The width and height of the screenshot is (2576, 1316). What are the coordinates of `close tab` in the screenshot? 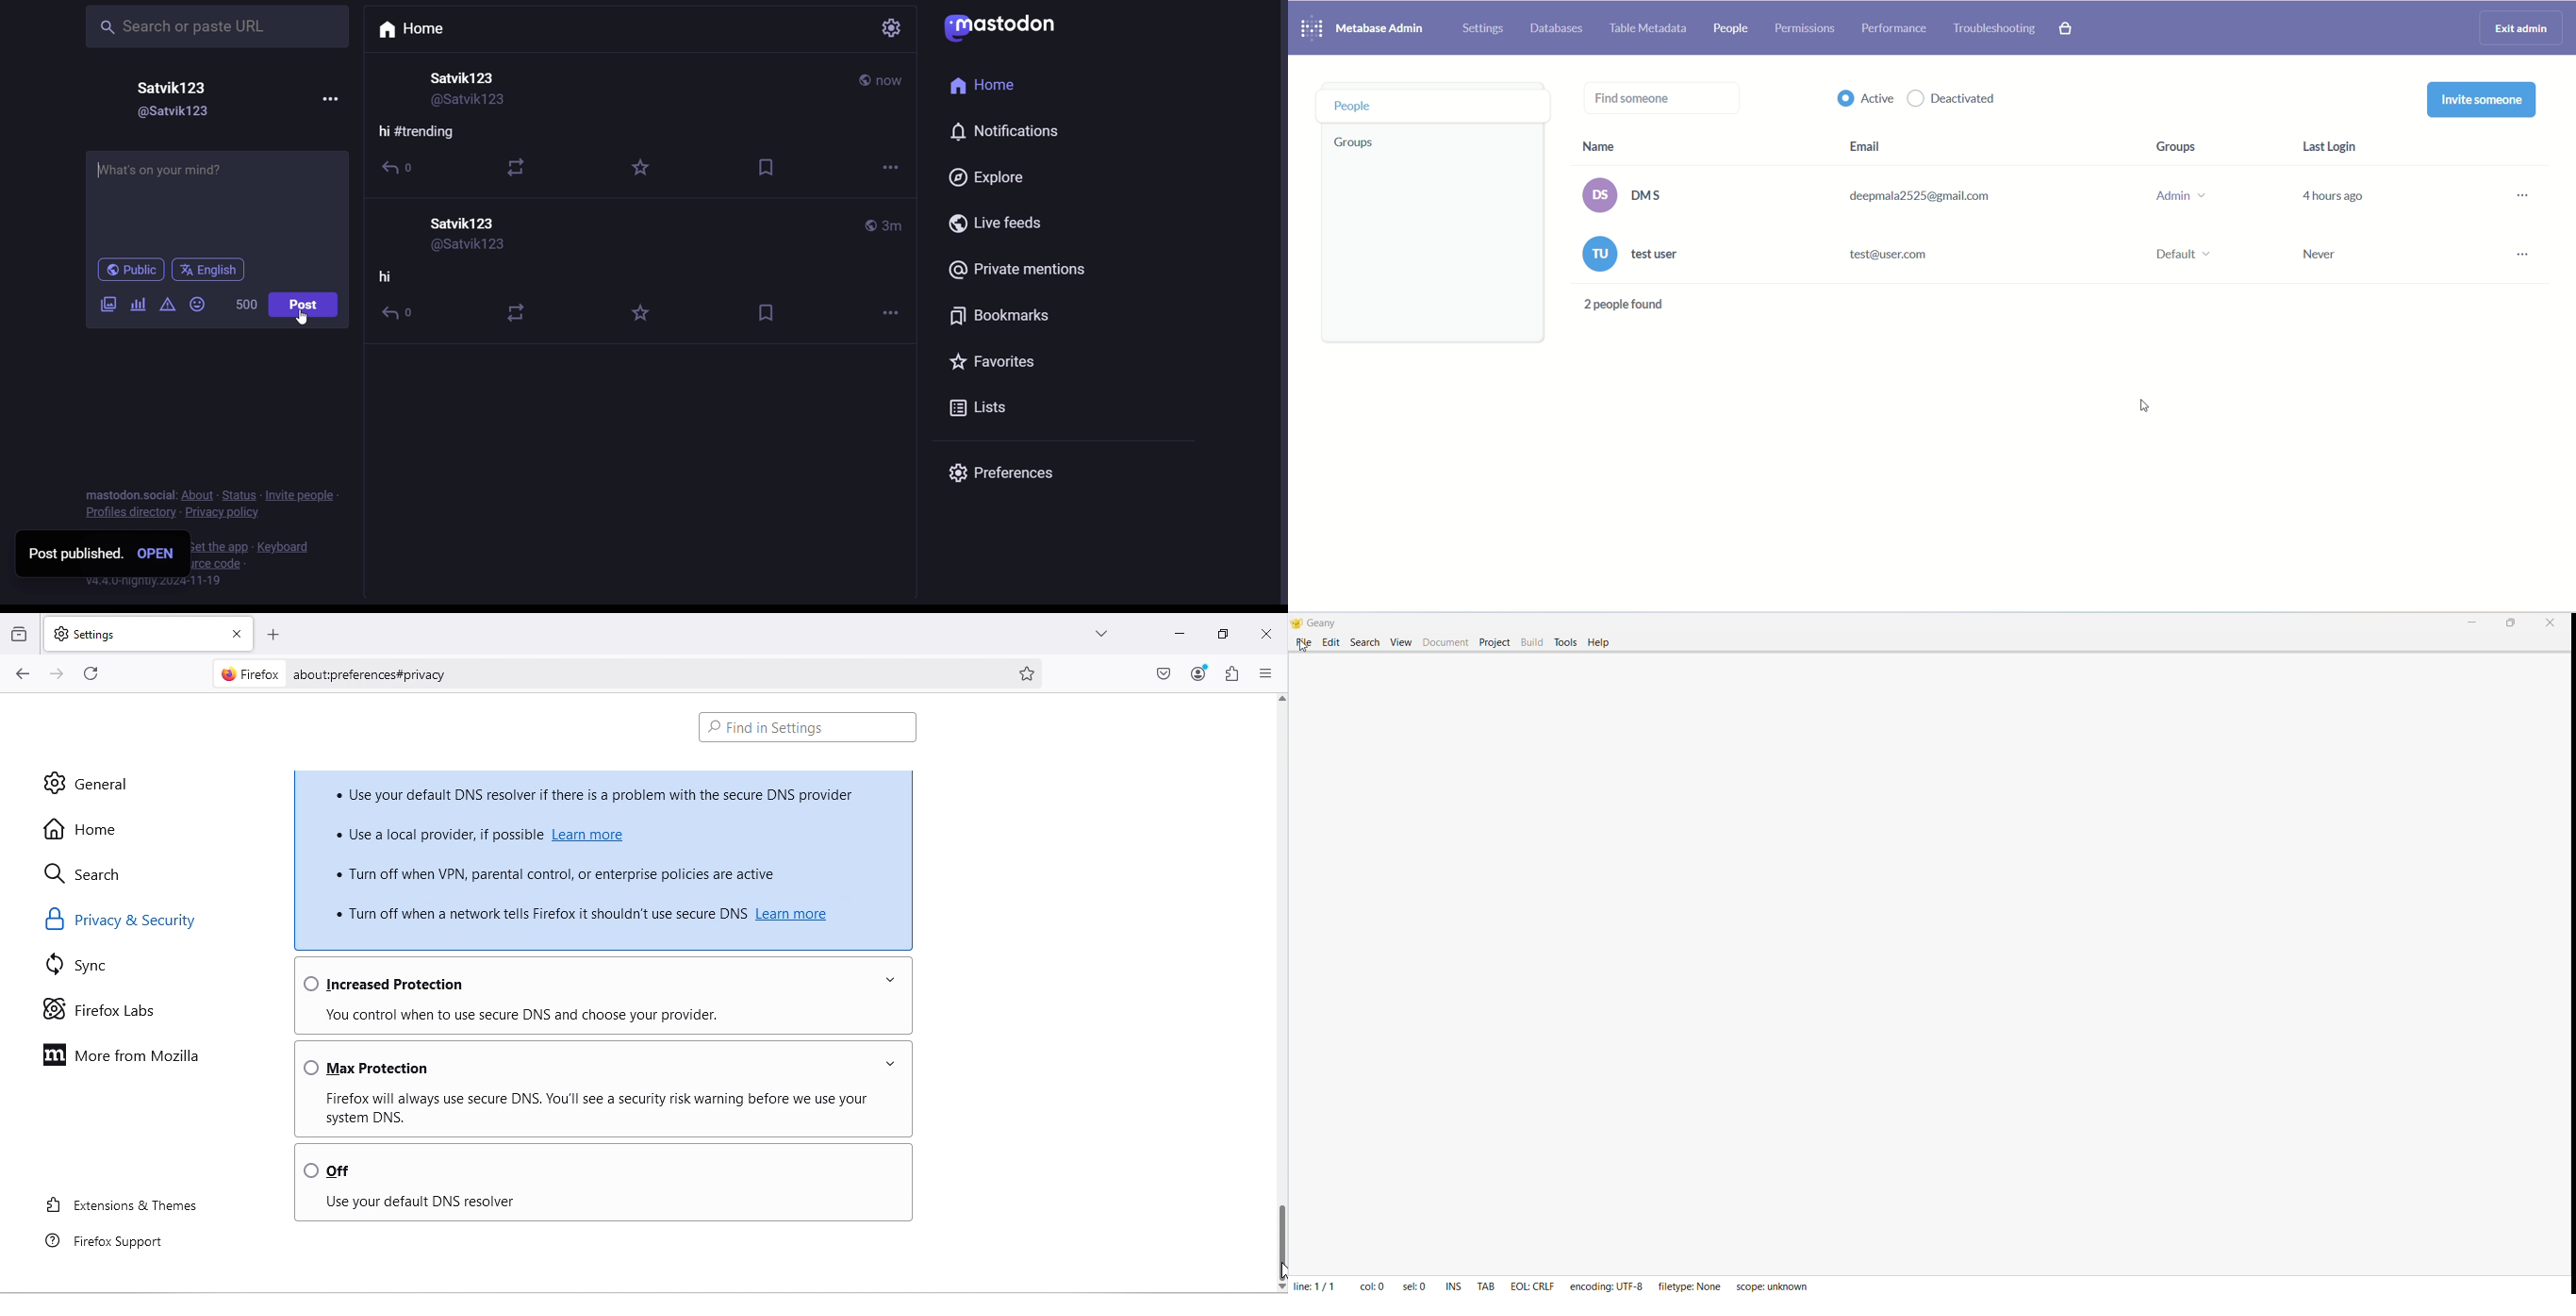 It's located at (234, 630).